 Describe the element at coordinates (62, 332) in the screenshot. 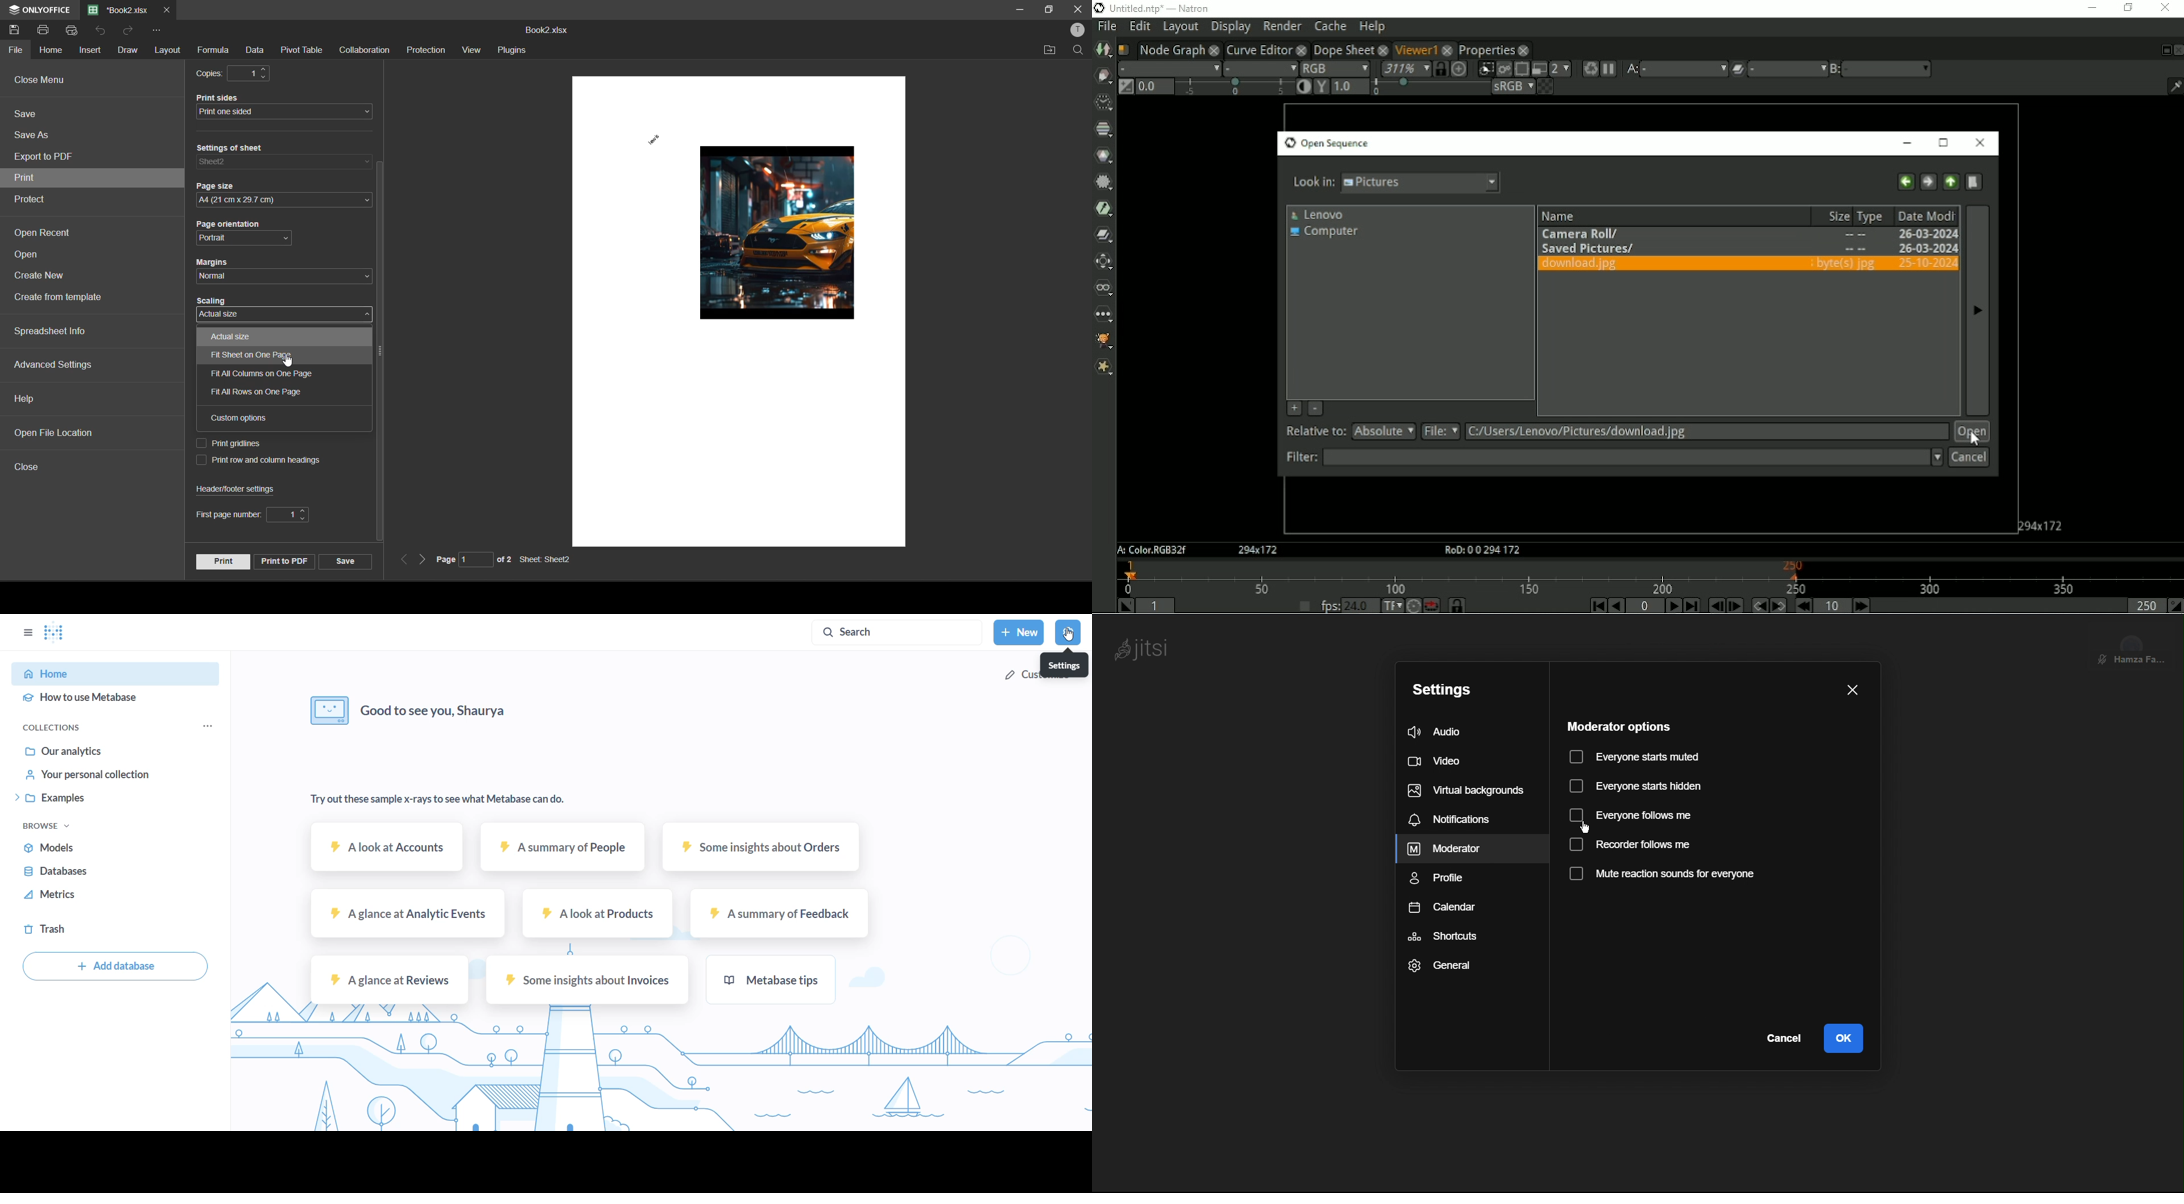

I see `spreadsheet info` at that location.